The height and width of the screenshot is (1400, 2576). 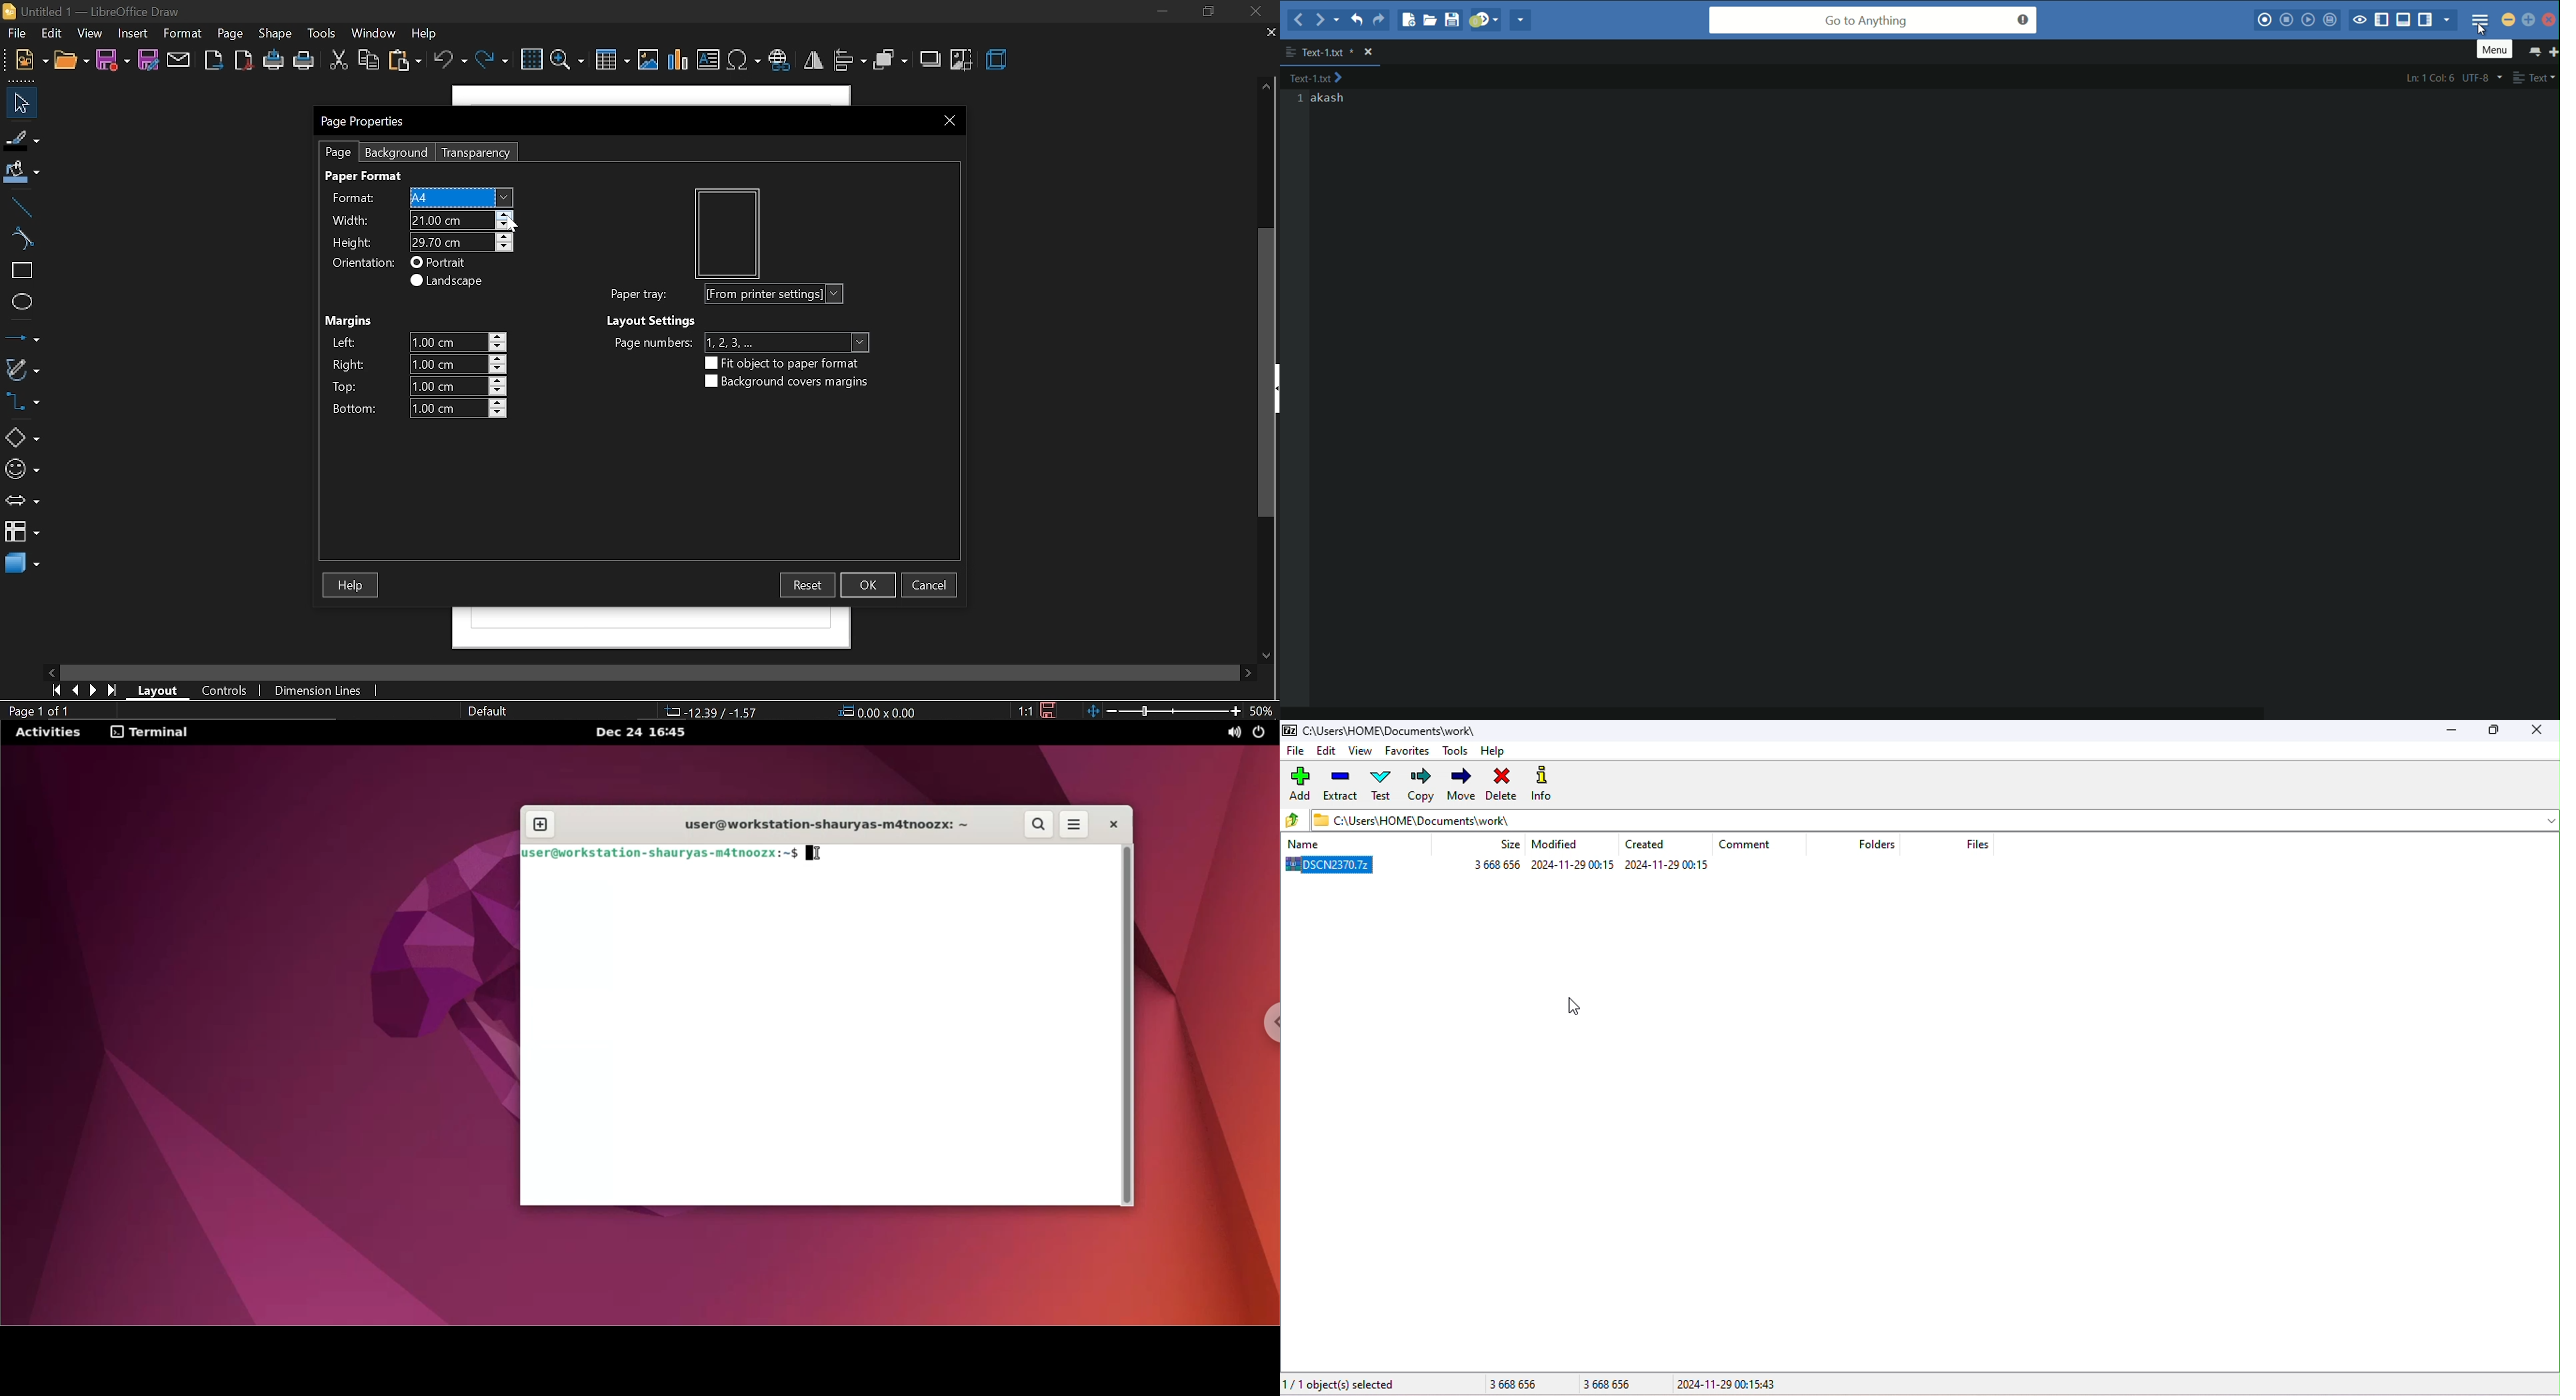 What do you see at coordinates (867, 583) in the screenshot?
I see `ok` at bounding box center [867, 583].